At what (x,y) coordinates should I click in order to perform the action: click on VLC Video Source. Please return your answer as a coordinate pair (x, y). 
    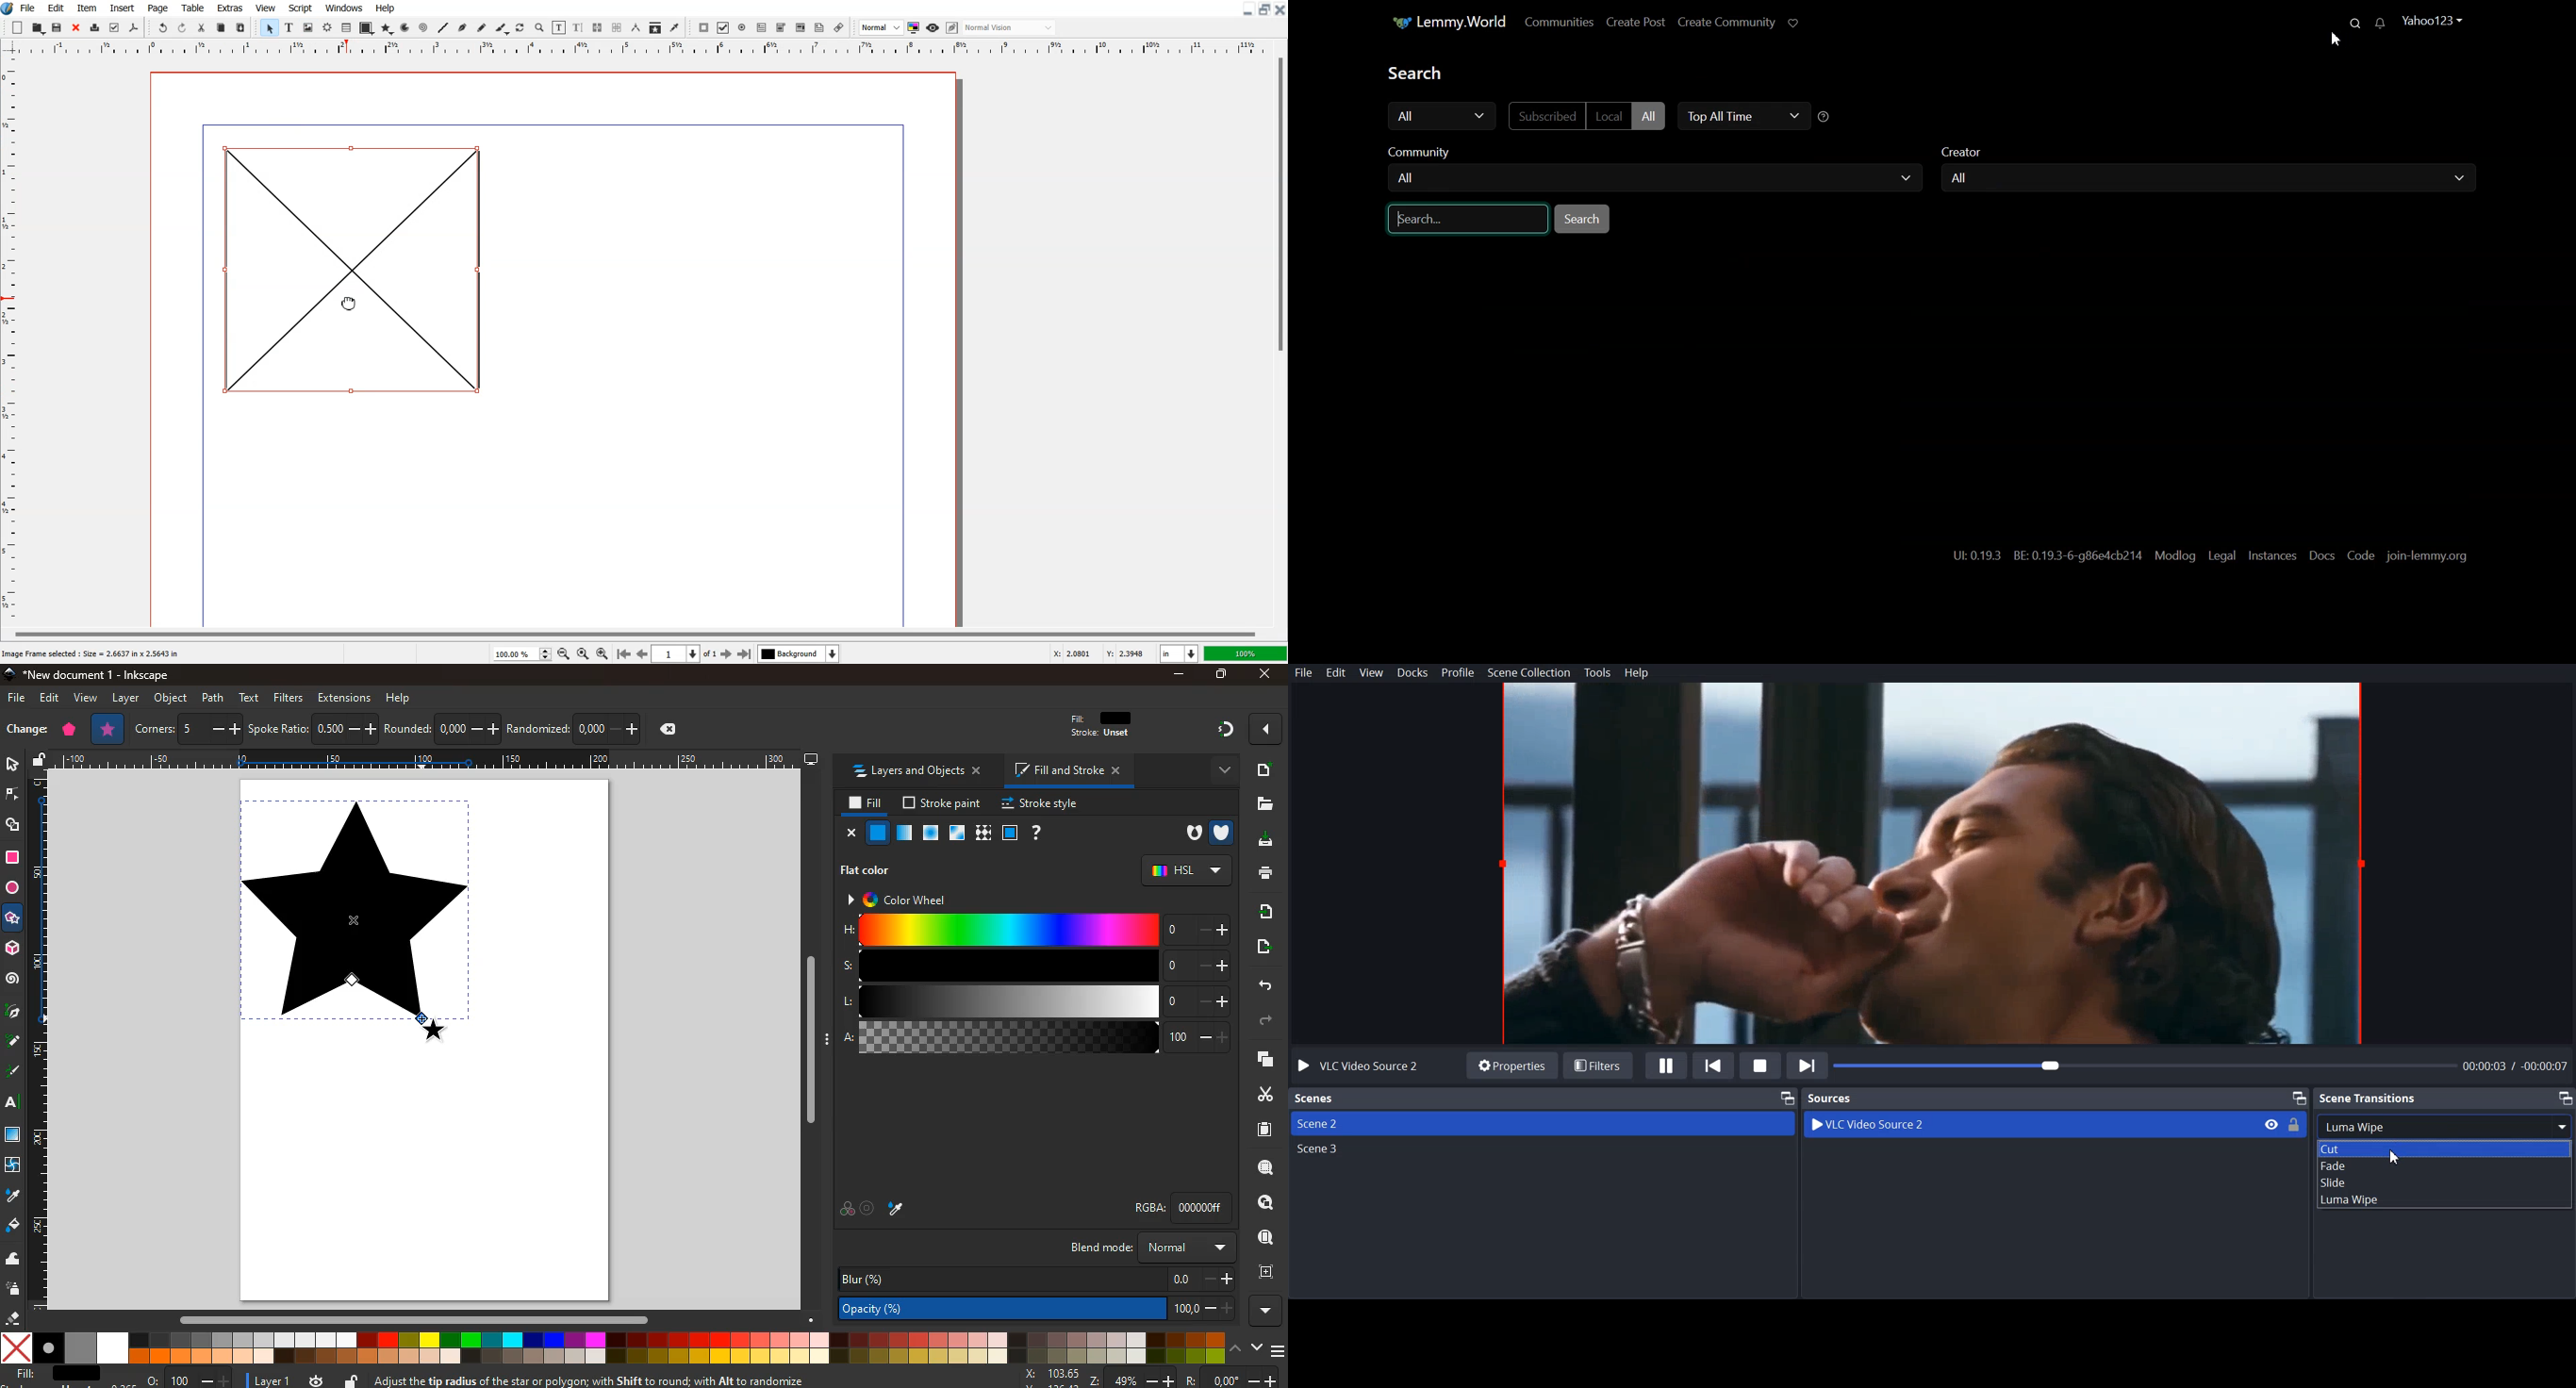
    Looking at the image, I should click on (1363, 1066).